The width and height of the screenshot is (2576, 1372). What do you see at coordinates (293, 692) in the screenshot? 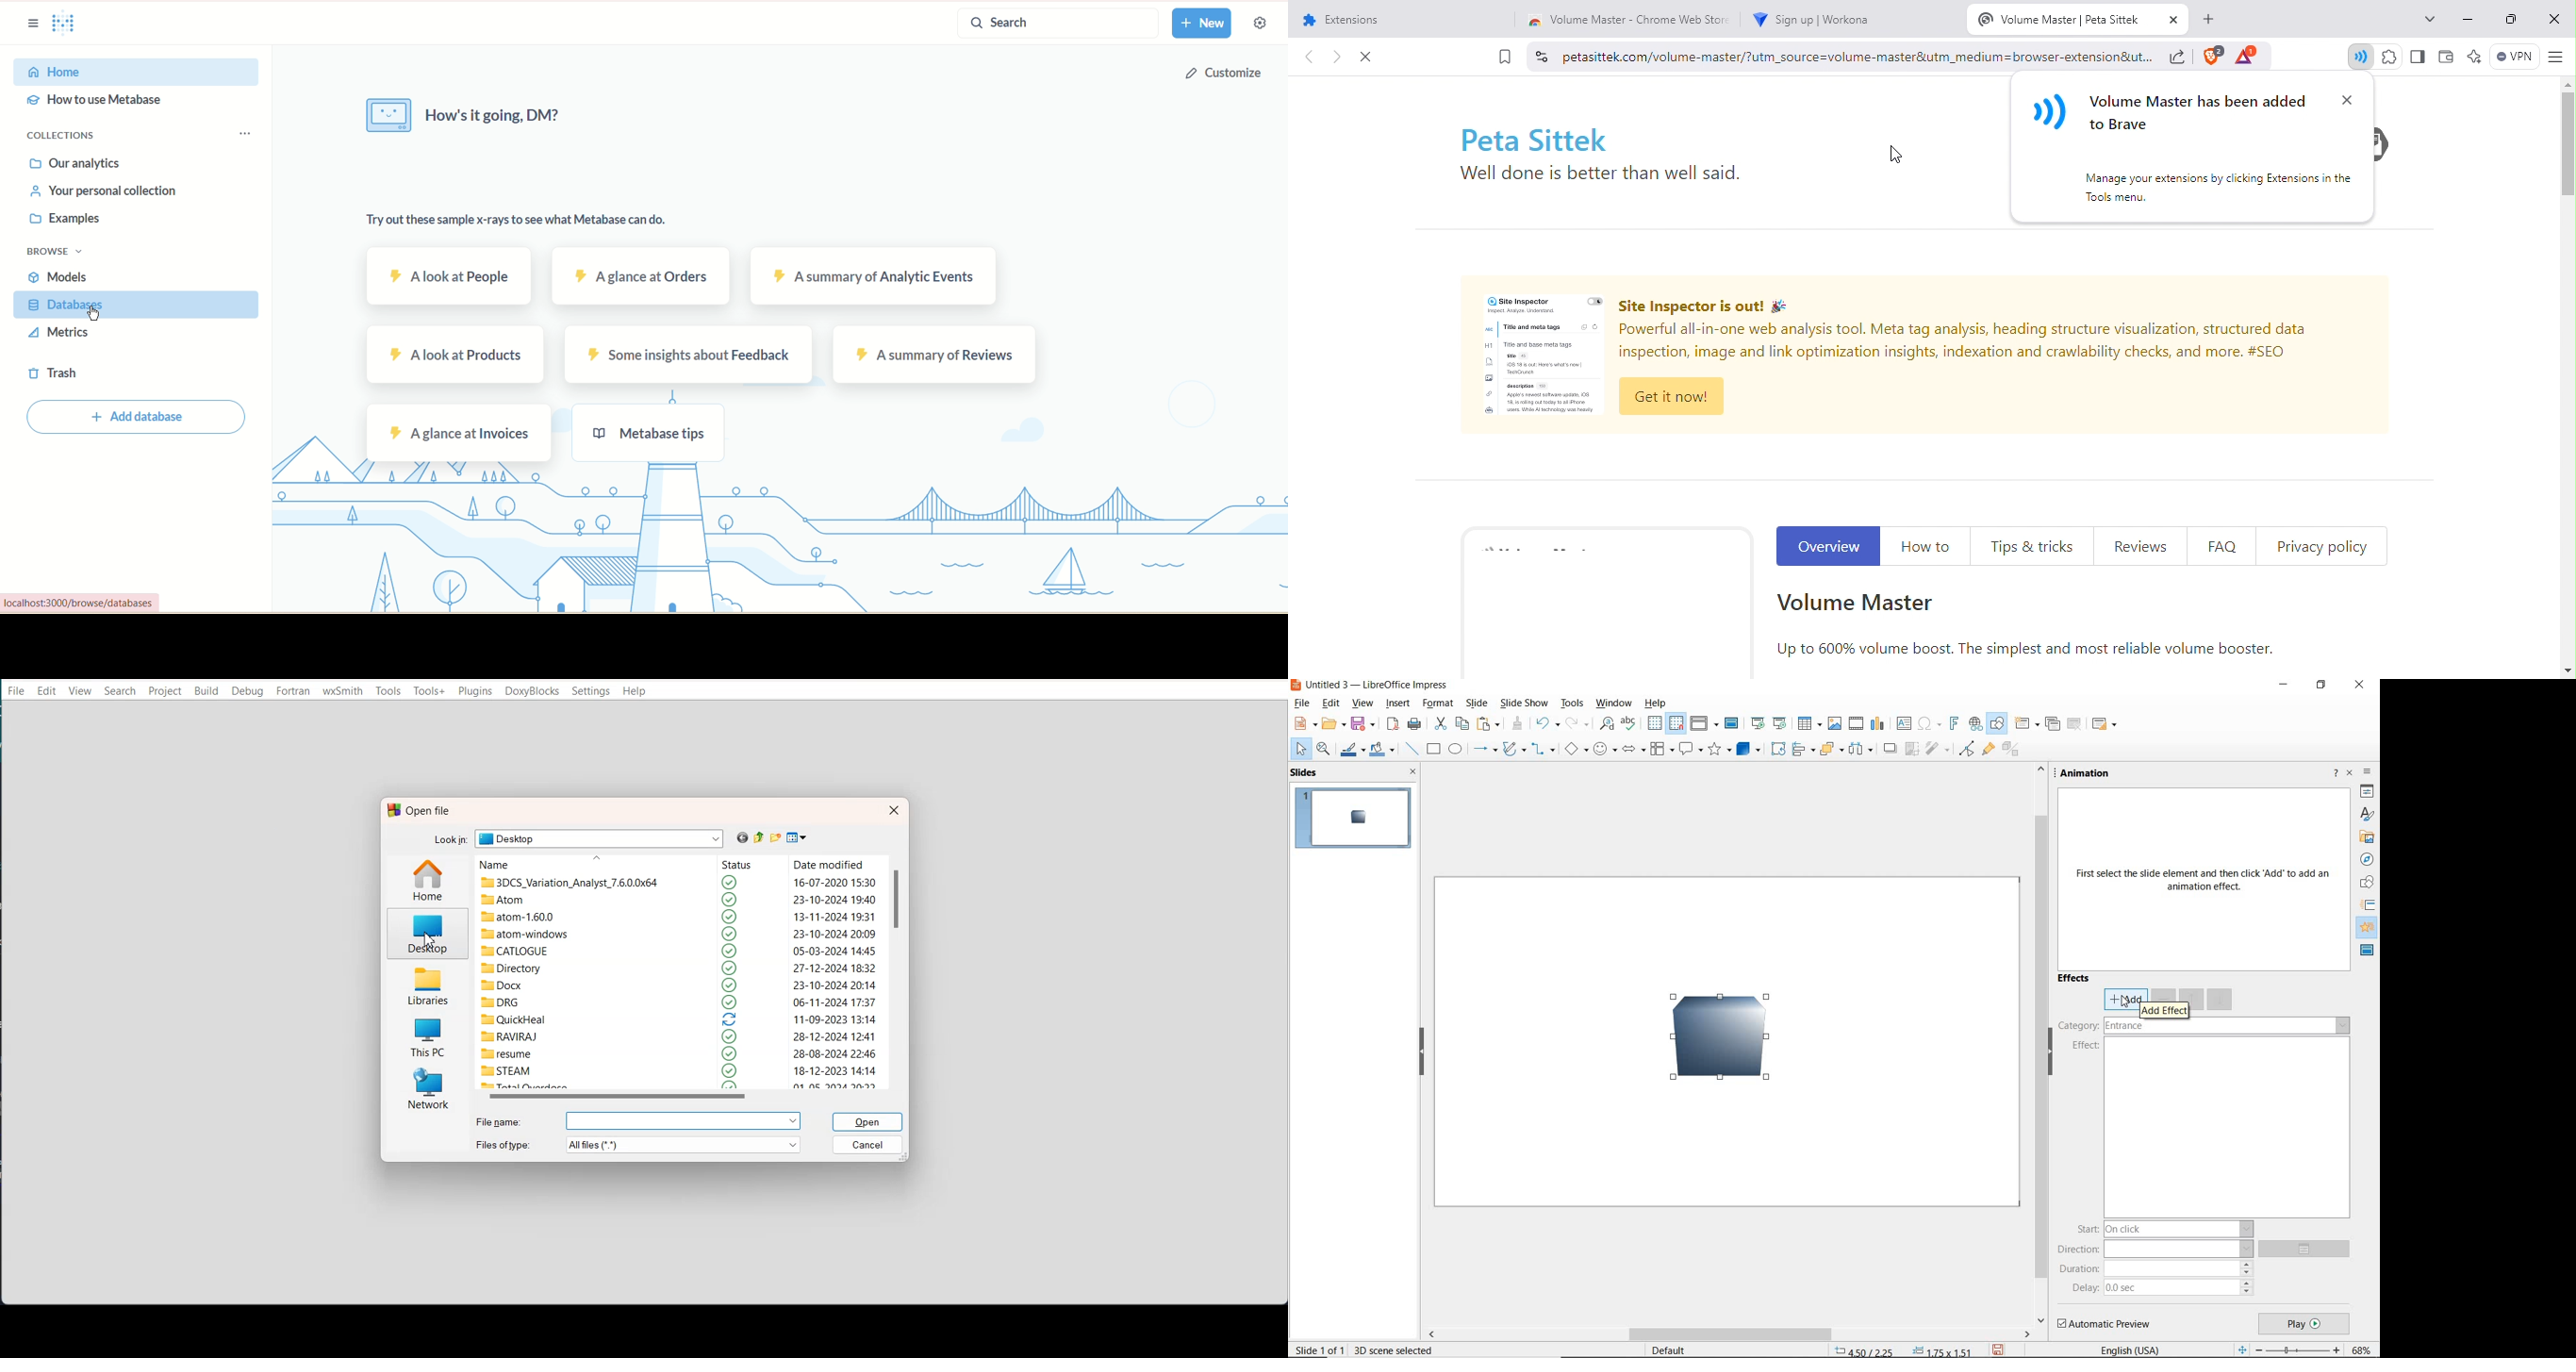
I see `Fortran` at bounding box center [293, 692].